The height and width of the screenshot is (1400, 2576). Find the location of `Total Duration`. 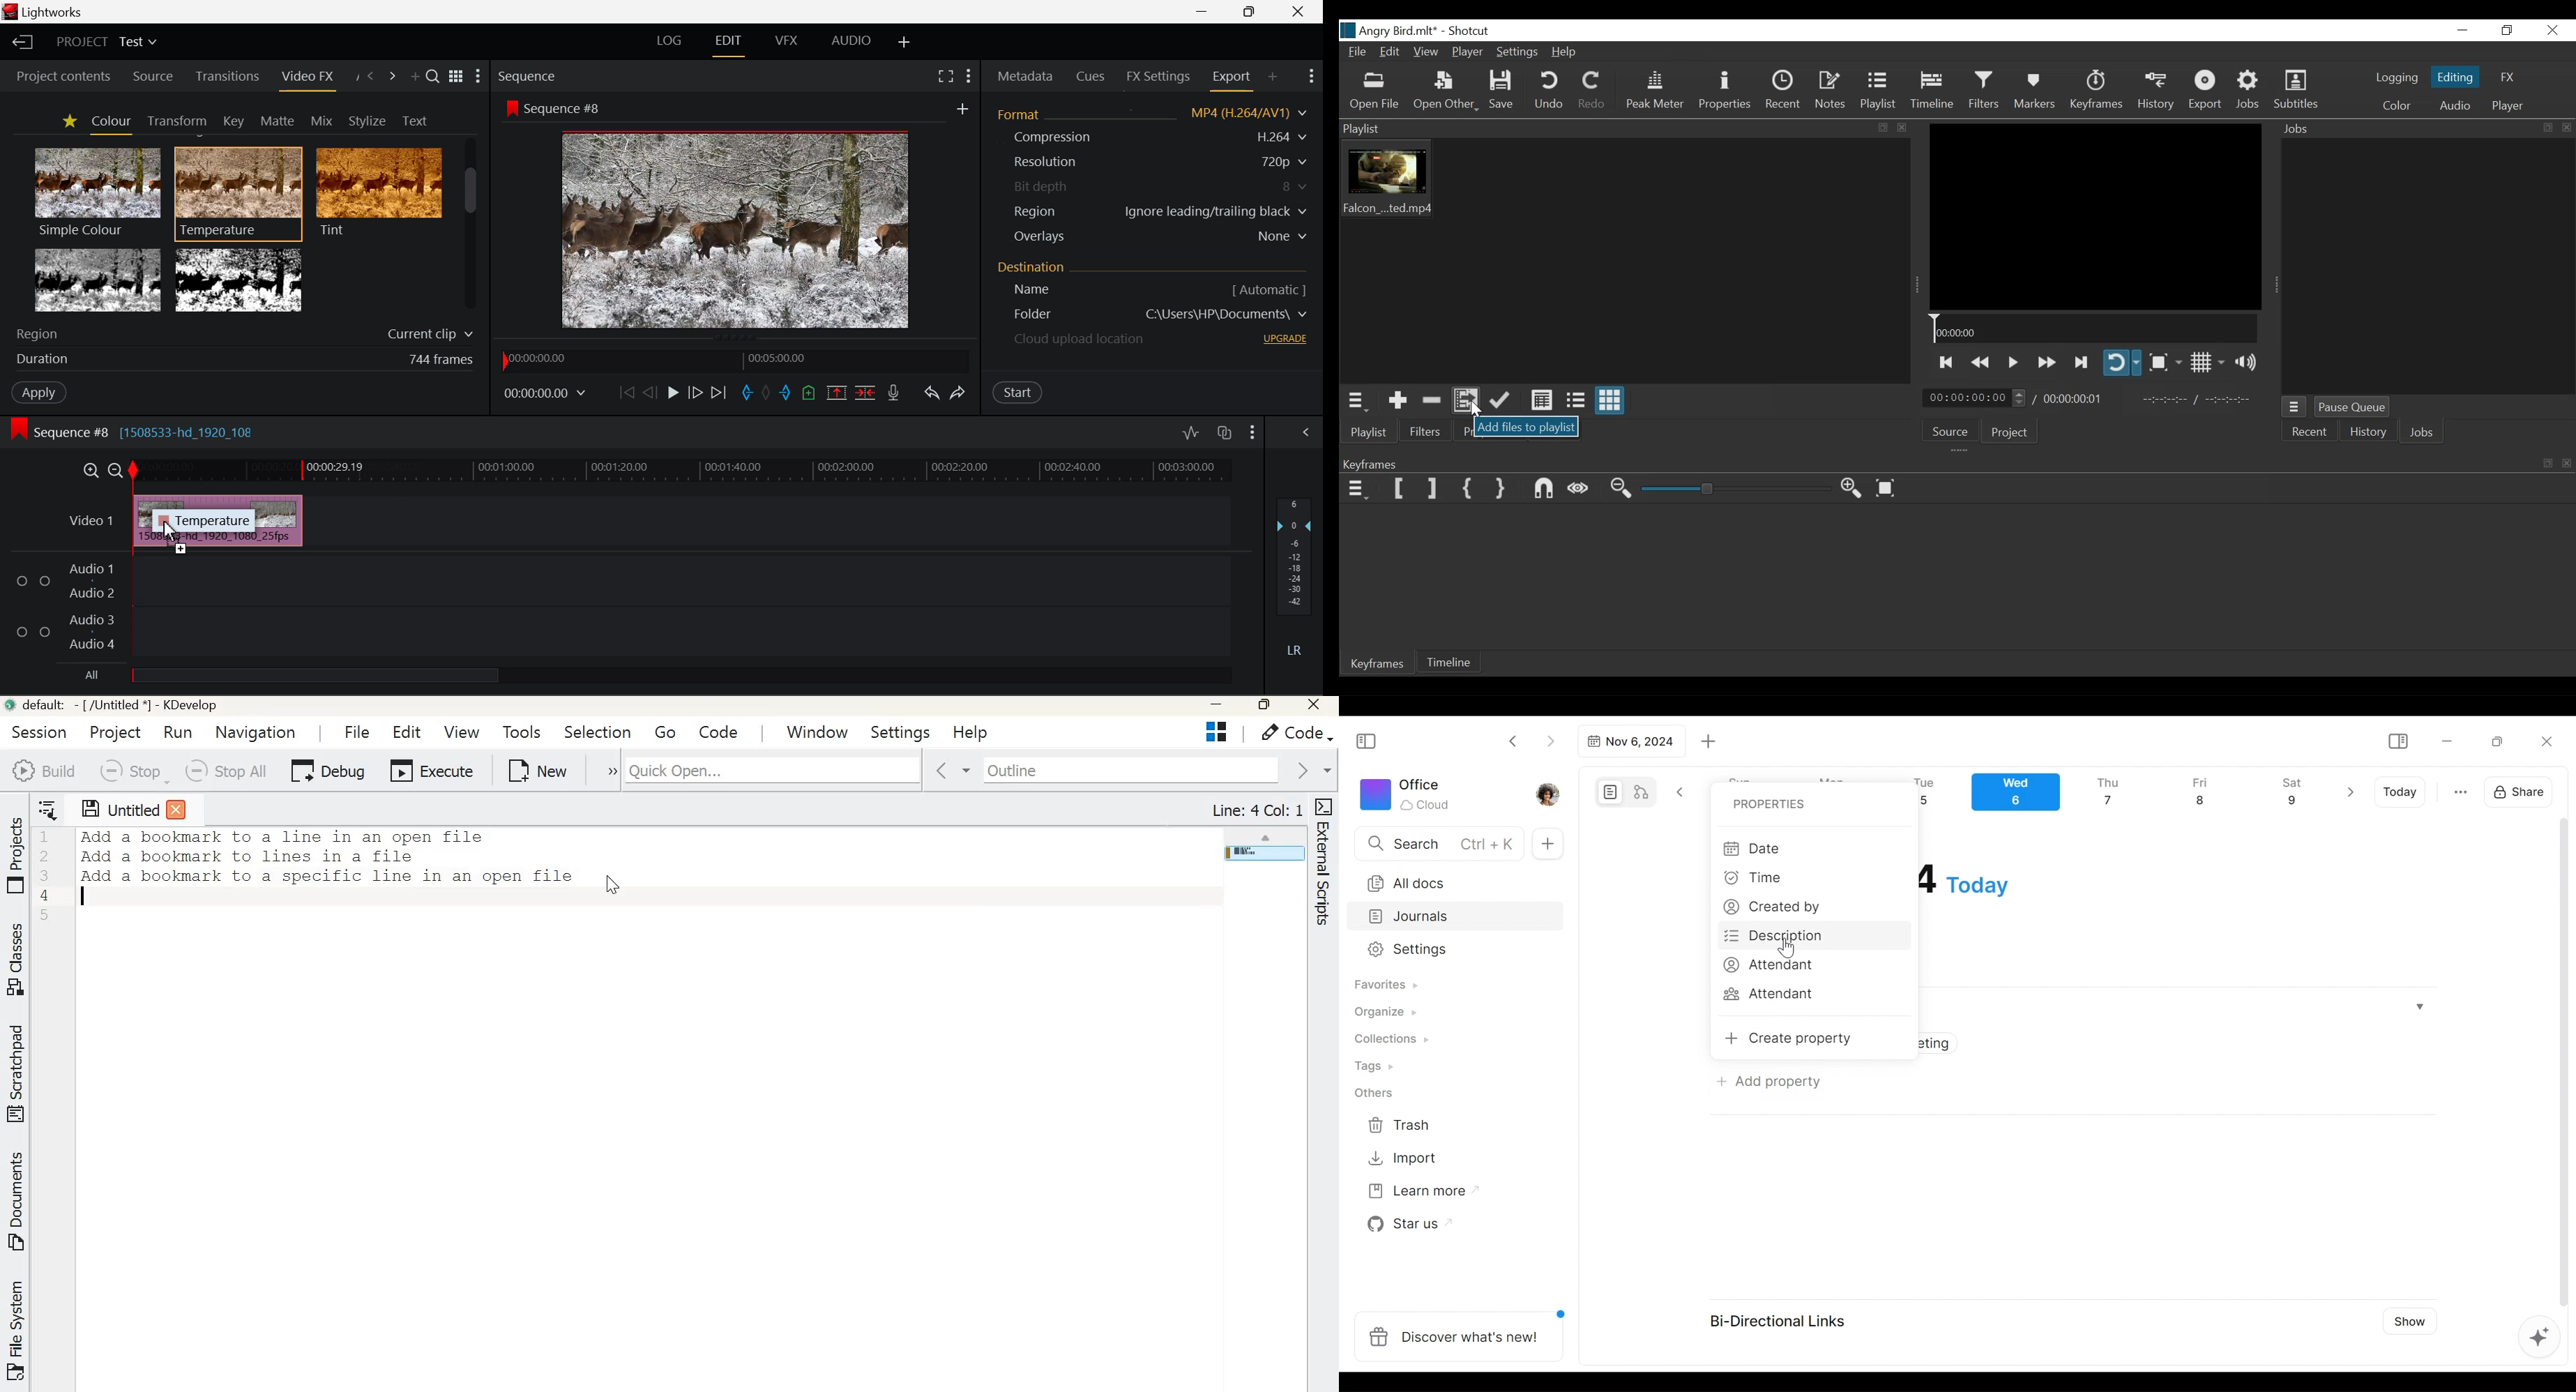

Total Duration is located at coordinates (2073, 398).